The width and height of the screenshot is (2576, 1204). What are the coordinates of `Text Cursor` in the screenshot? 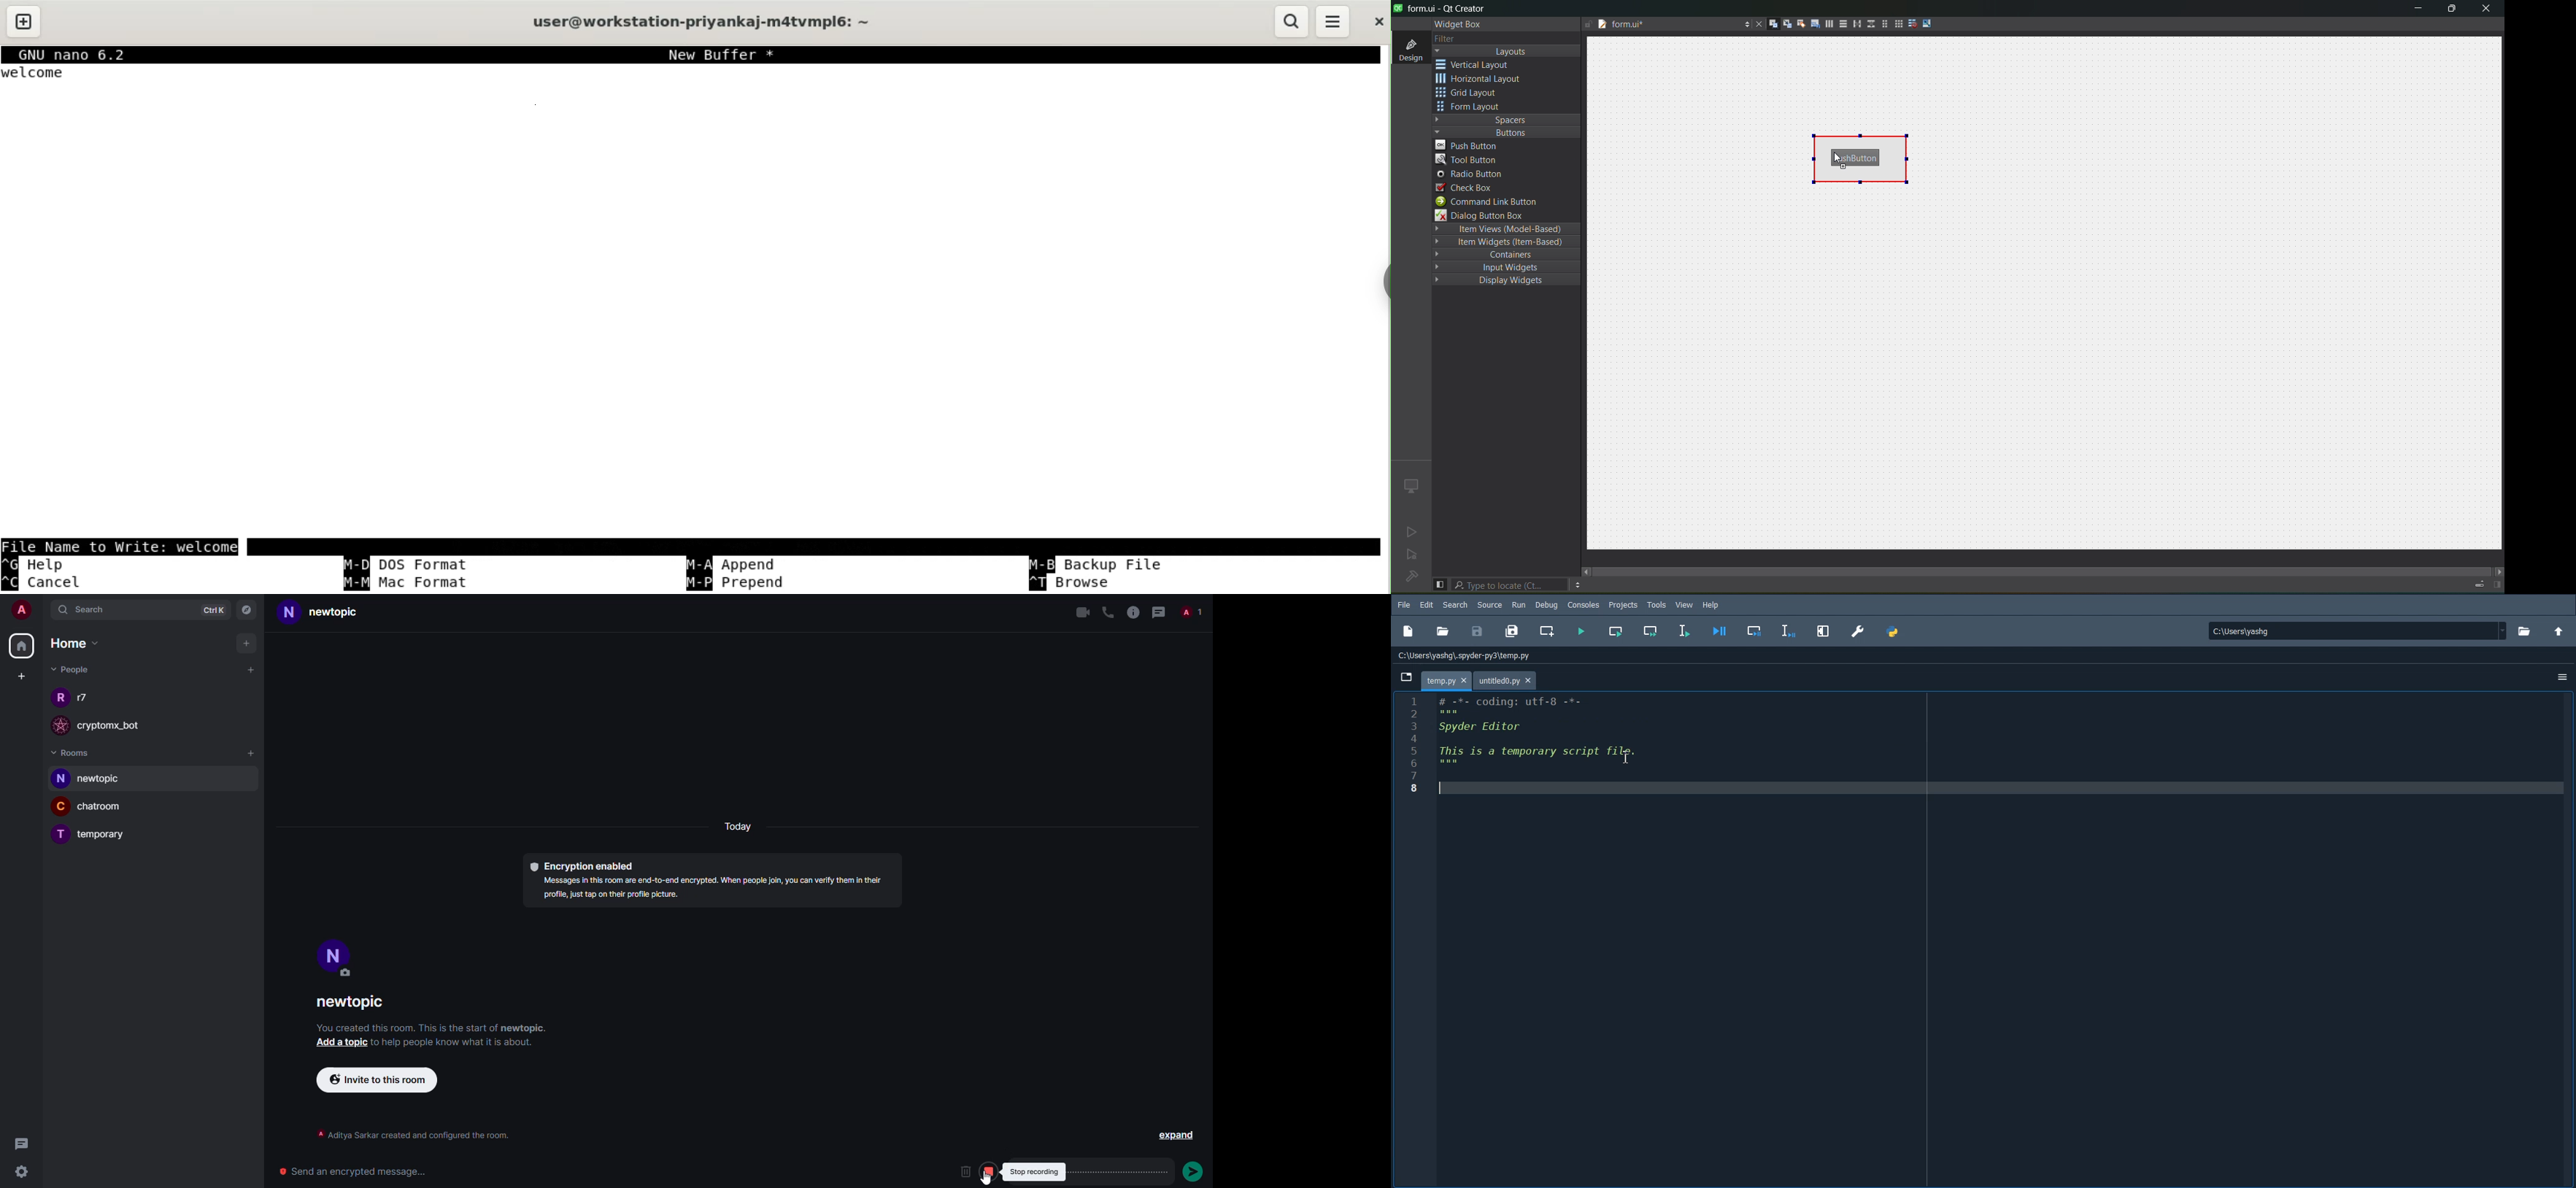 It's located at (1626, 757).